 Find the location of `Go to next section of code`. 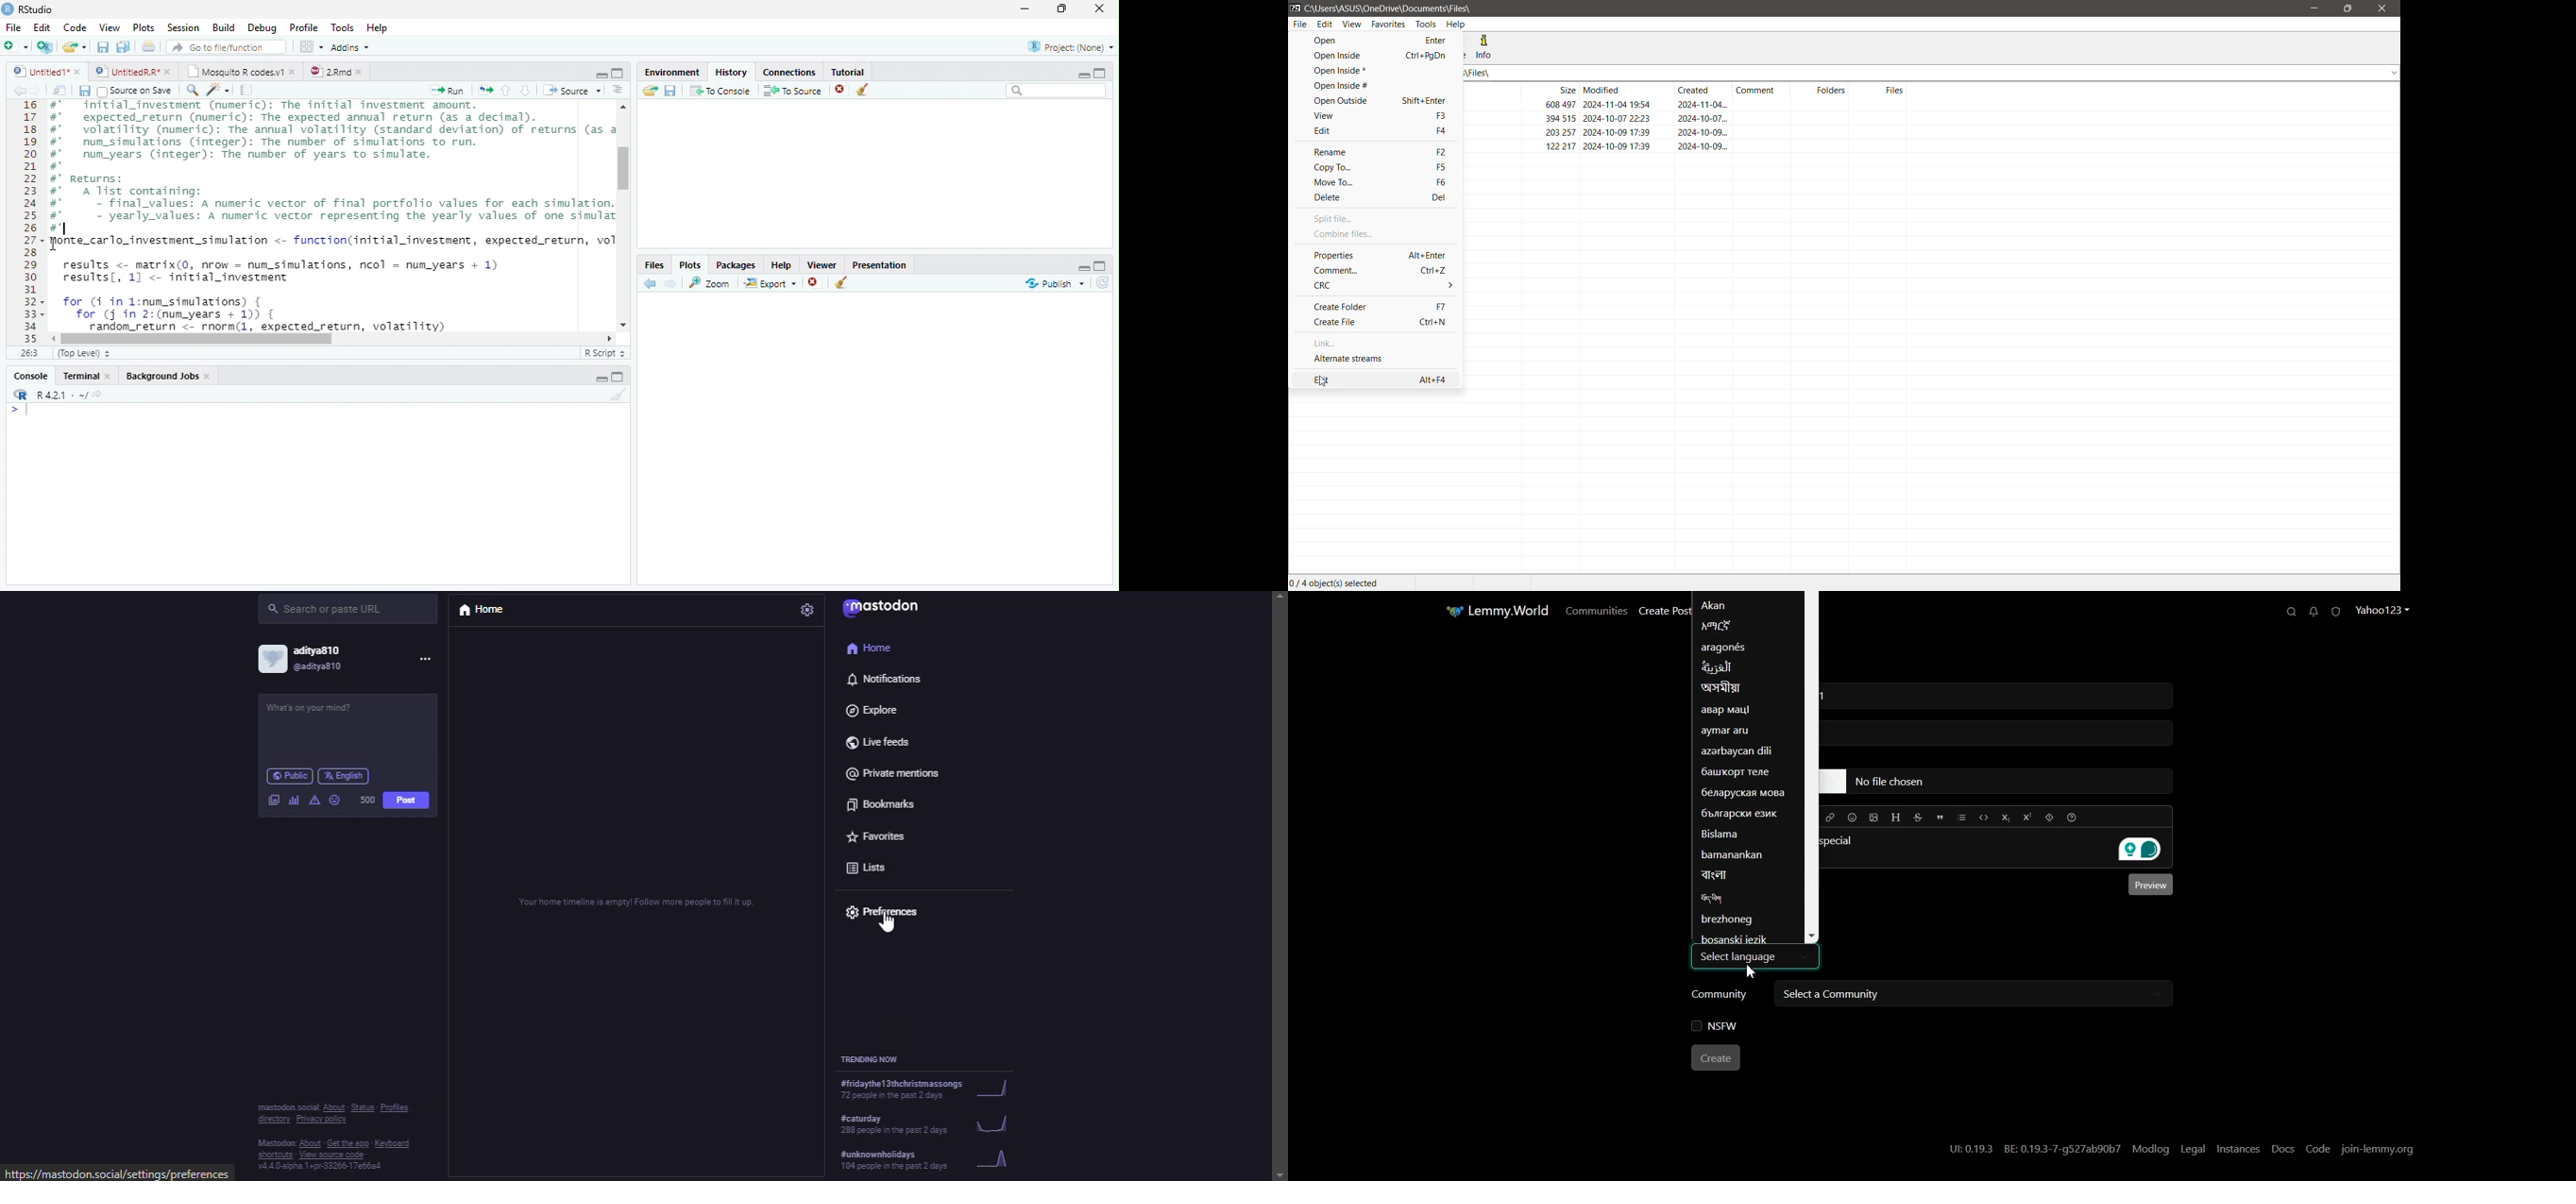

Go to next section of code is located at coordinates (527, 91).